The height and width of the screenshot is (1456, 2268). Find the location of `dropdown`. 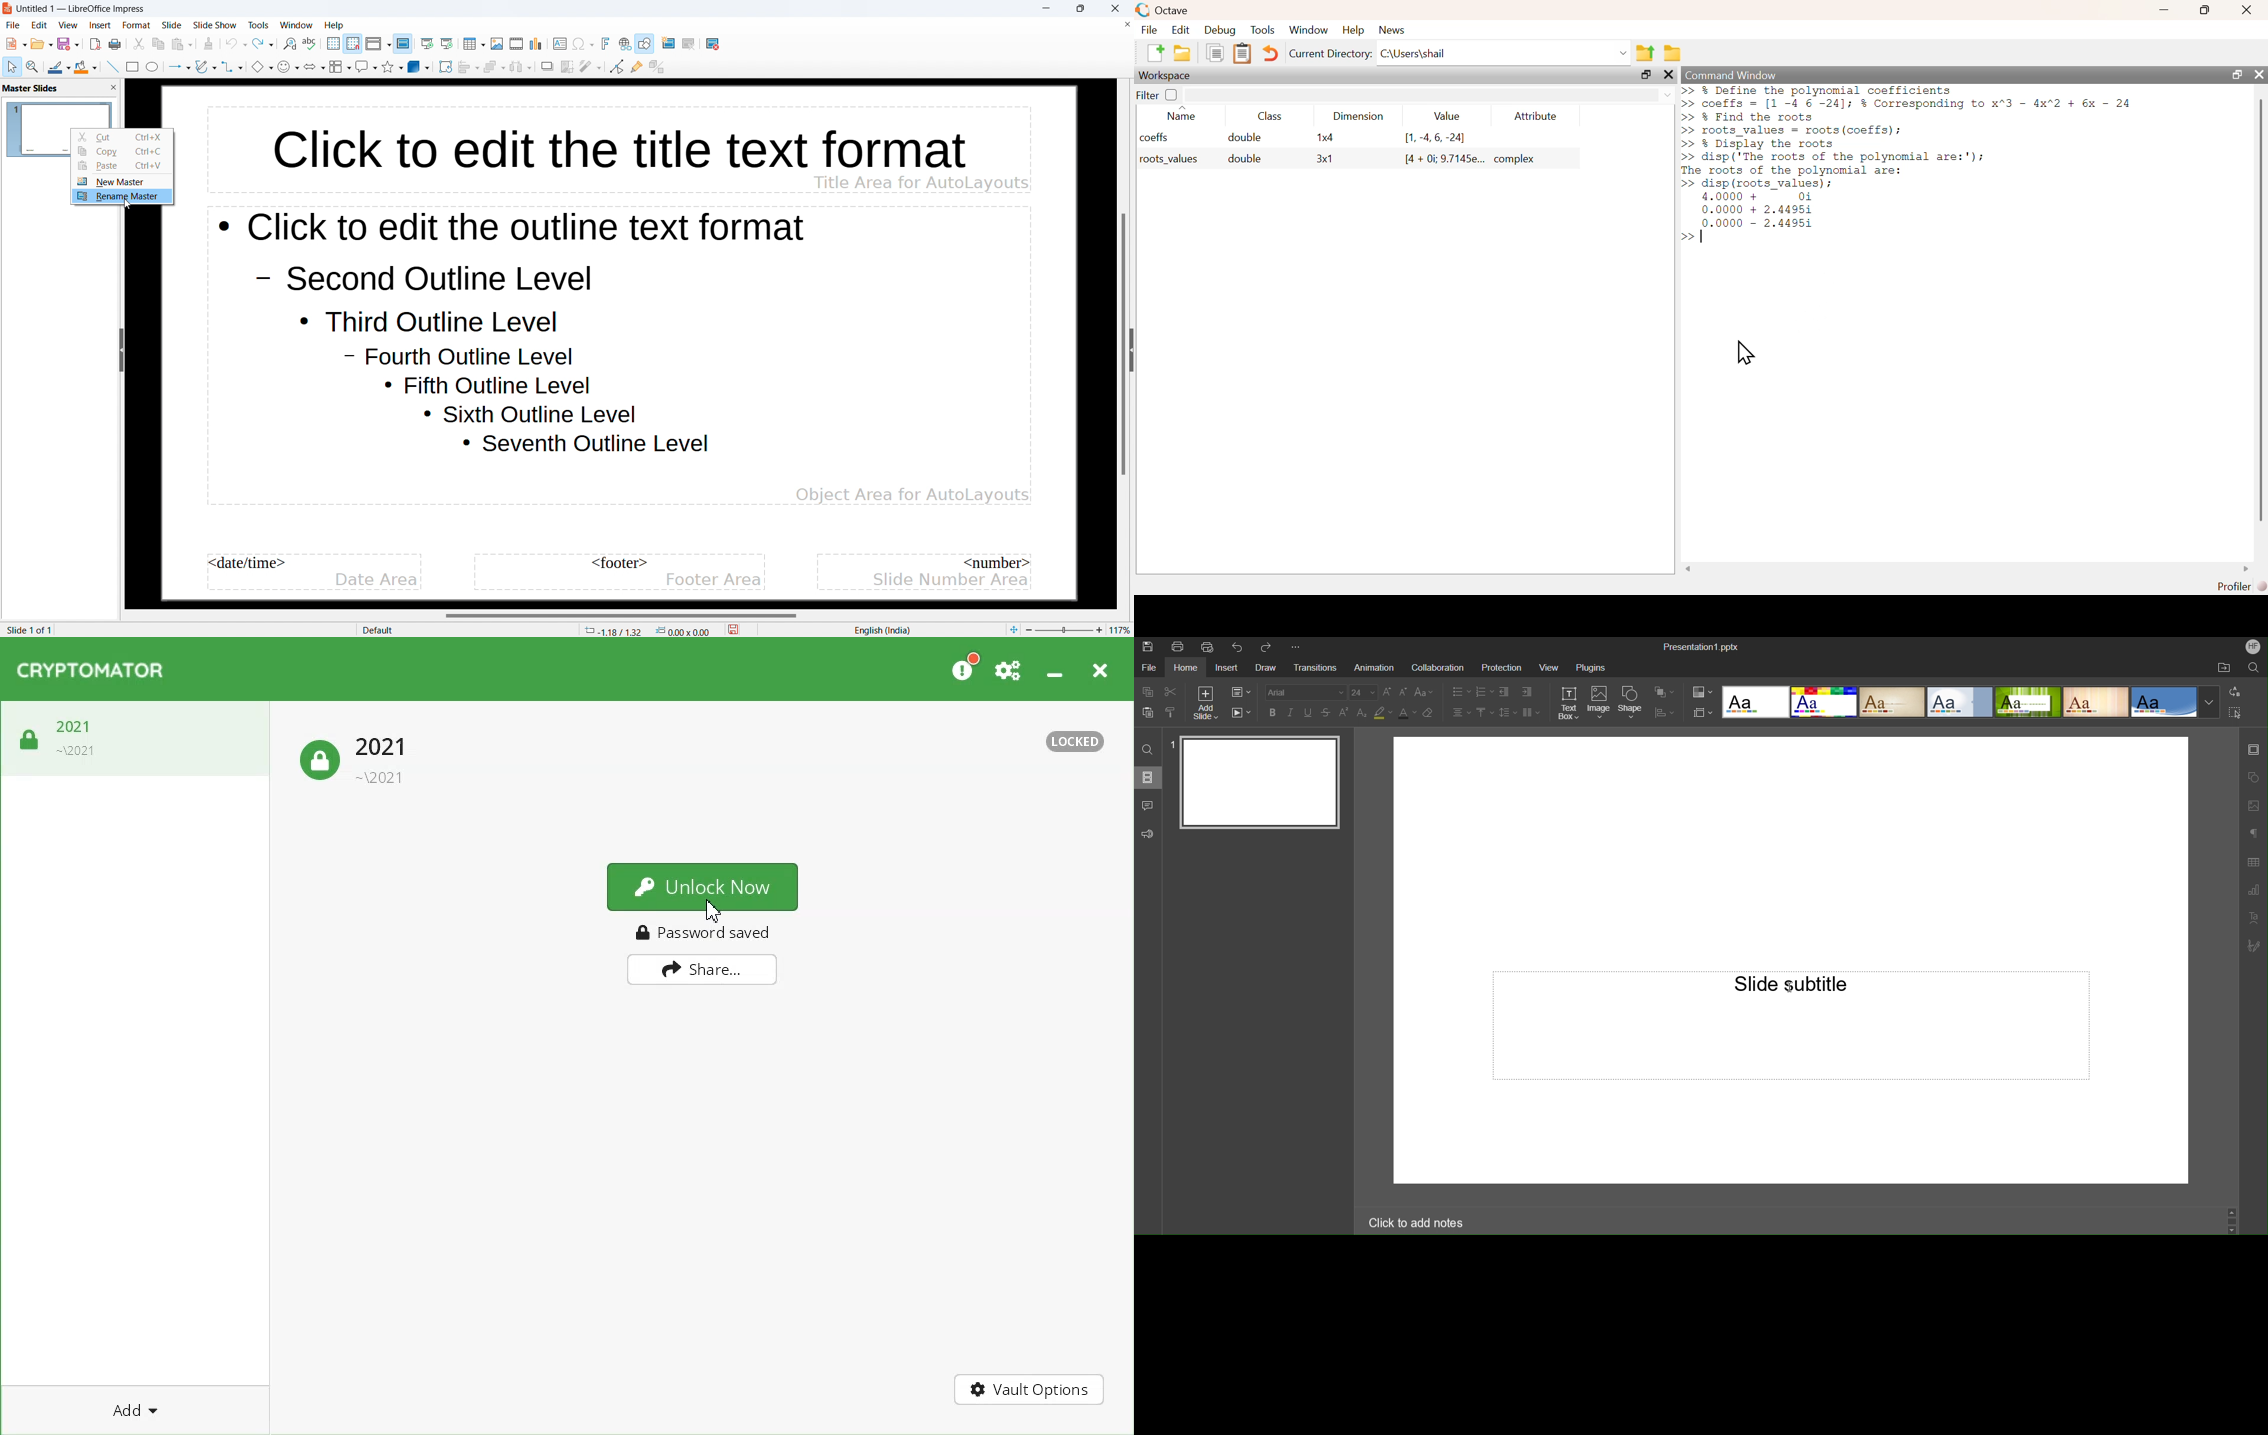

dropdown is located at coordinates (1666, 95).